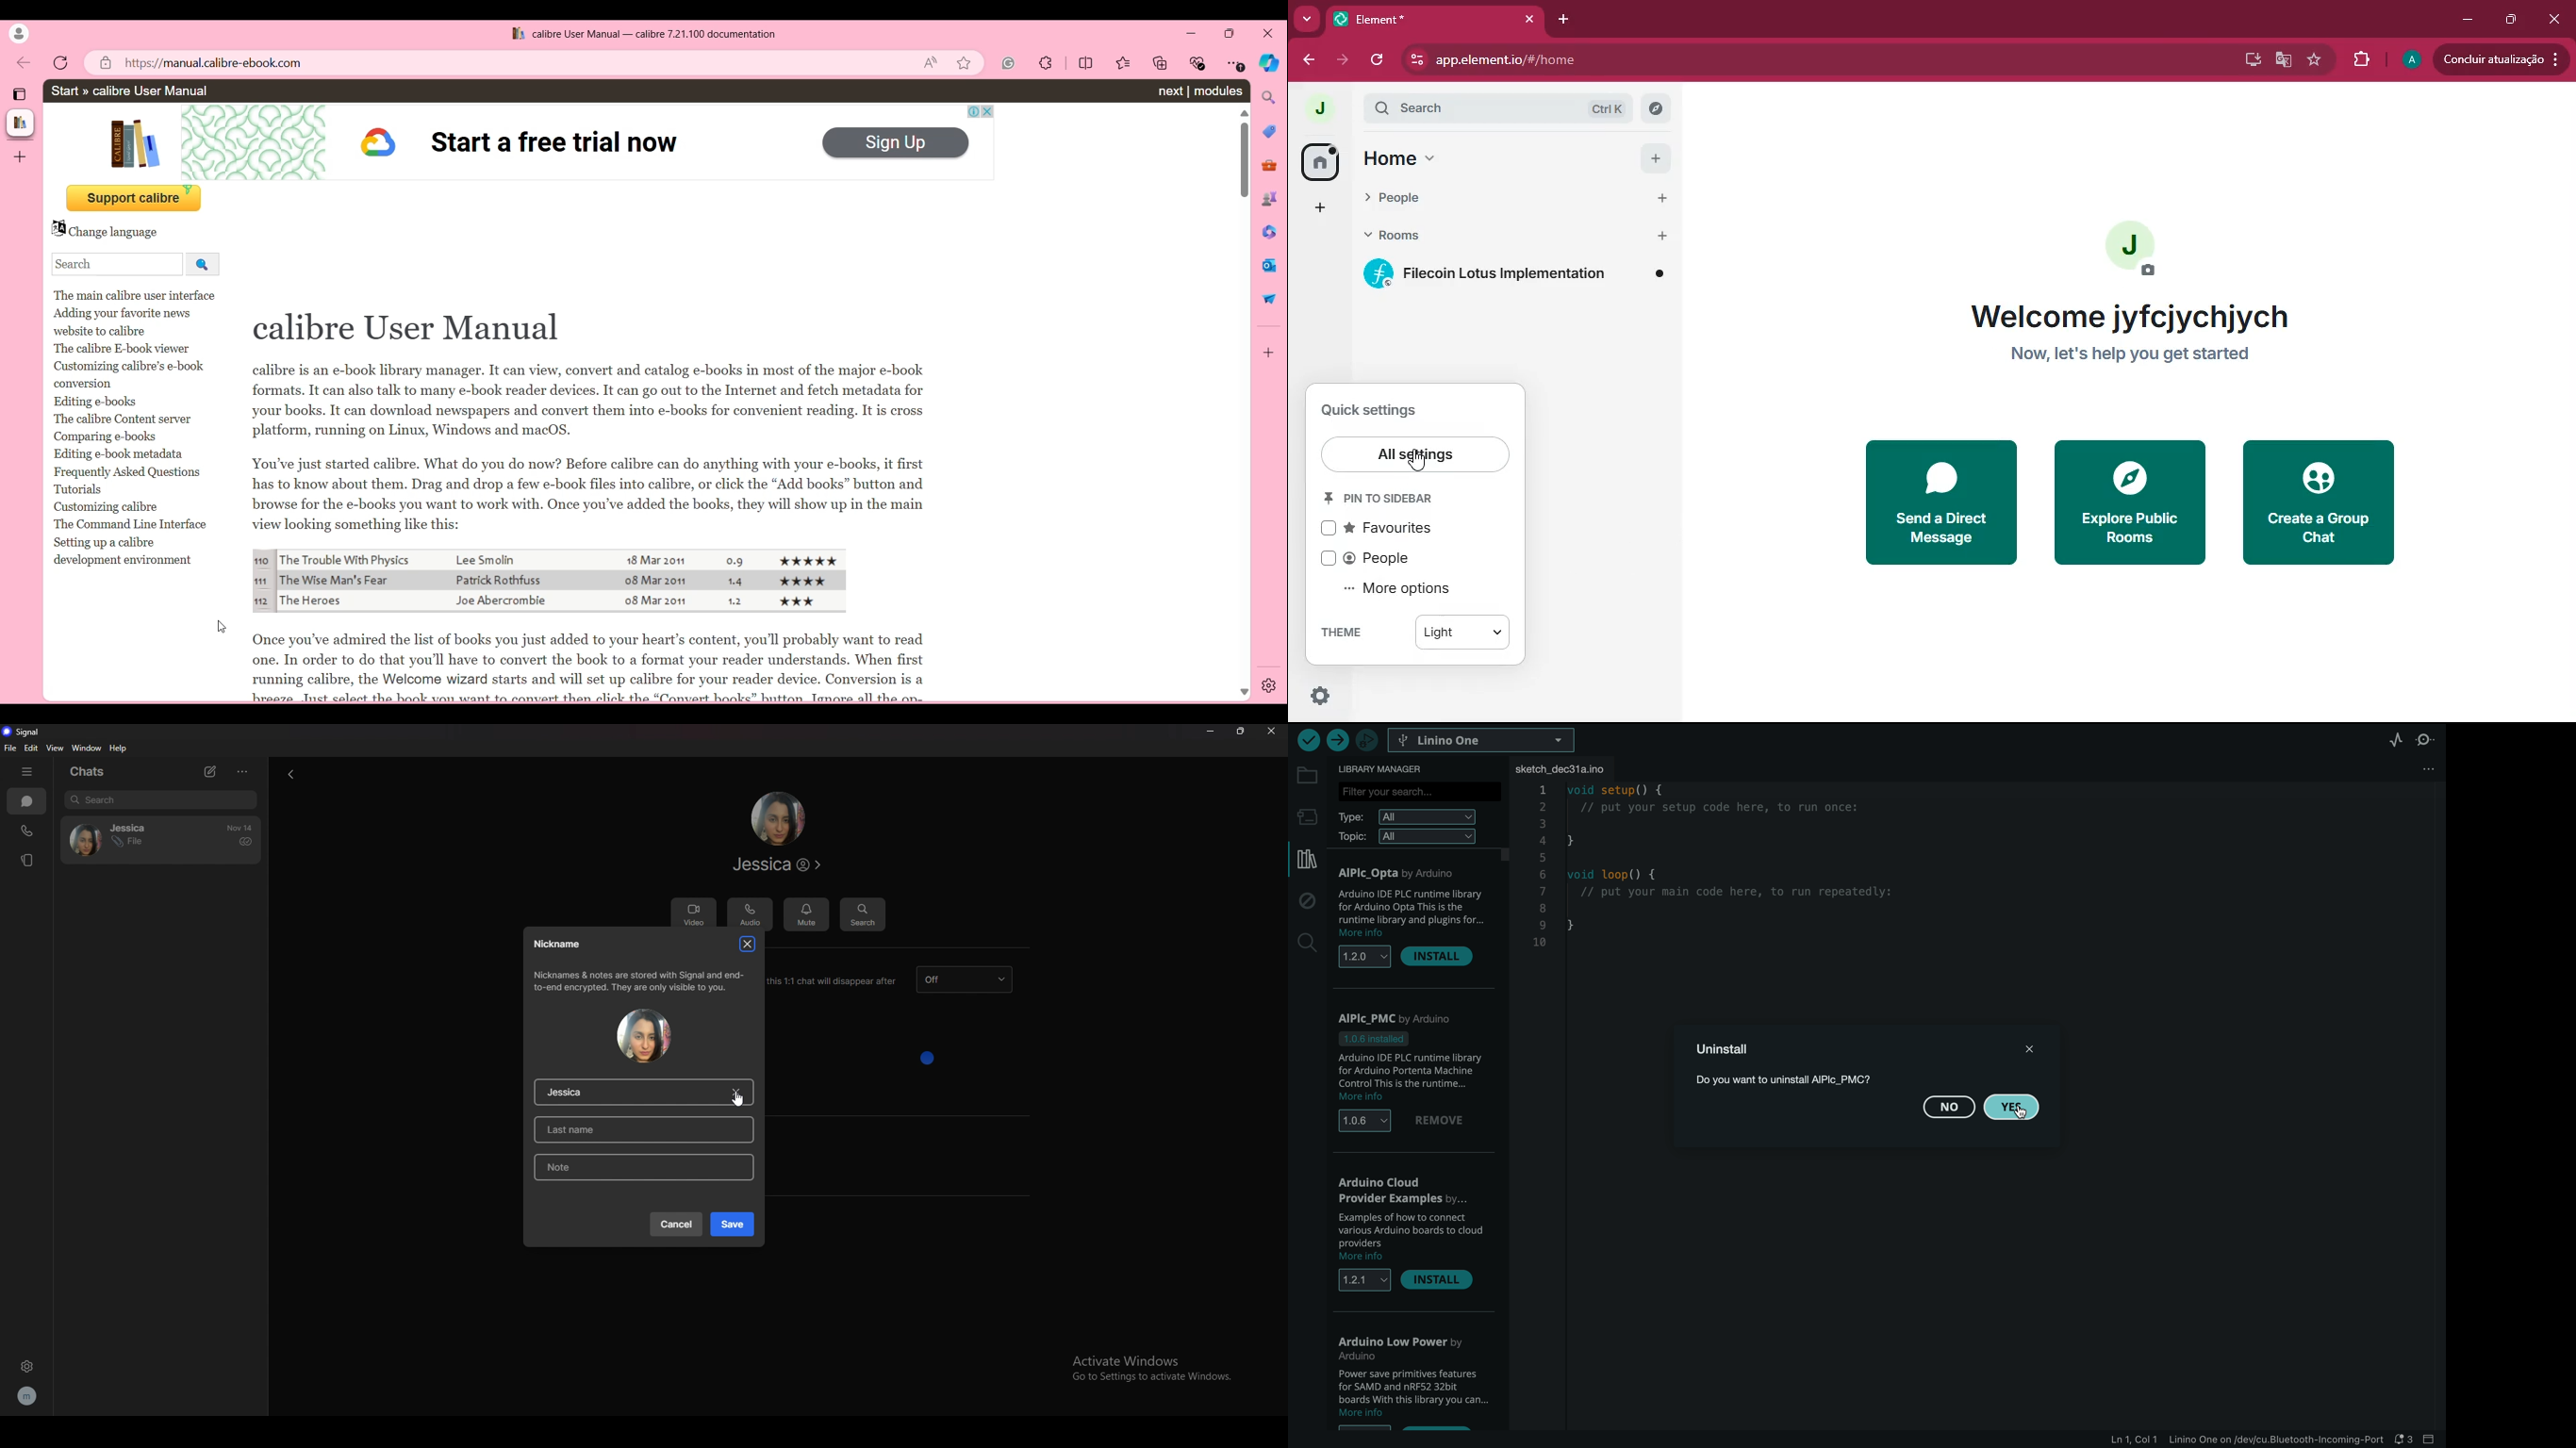  I want to click on theme, so click(1346, 634).